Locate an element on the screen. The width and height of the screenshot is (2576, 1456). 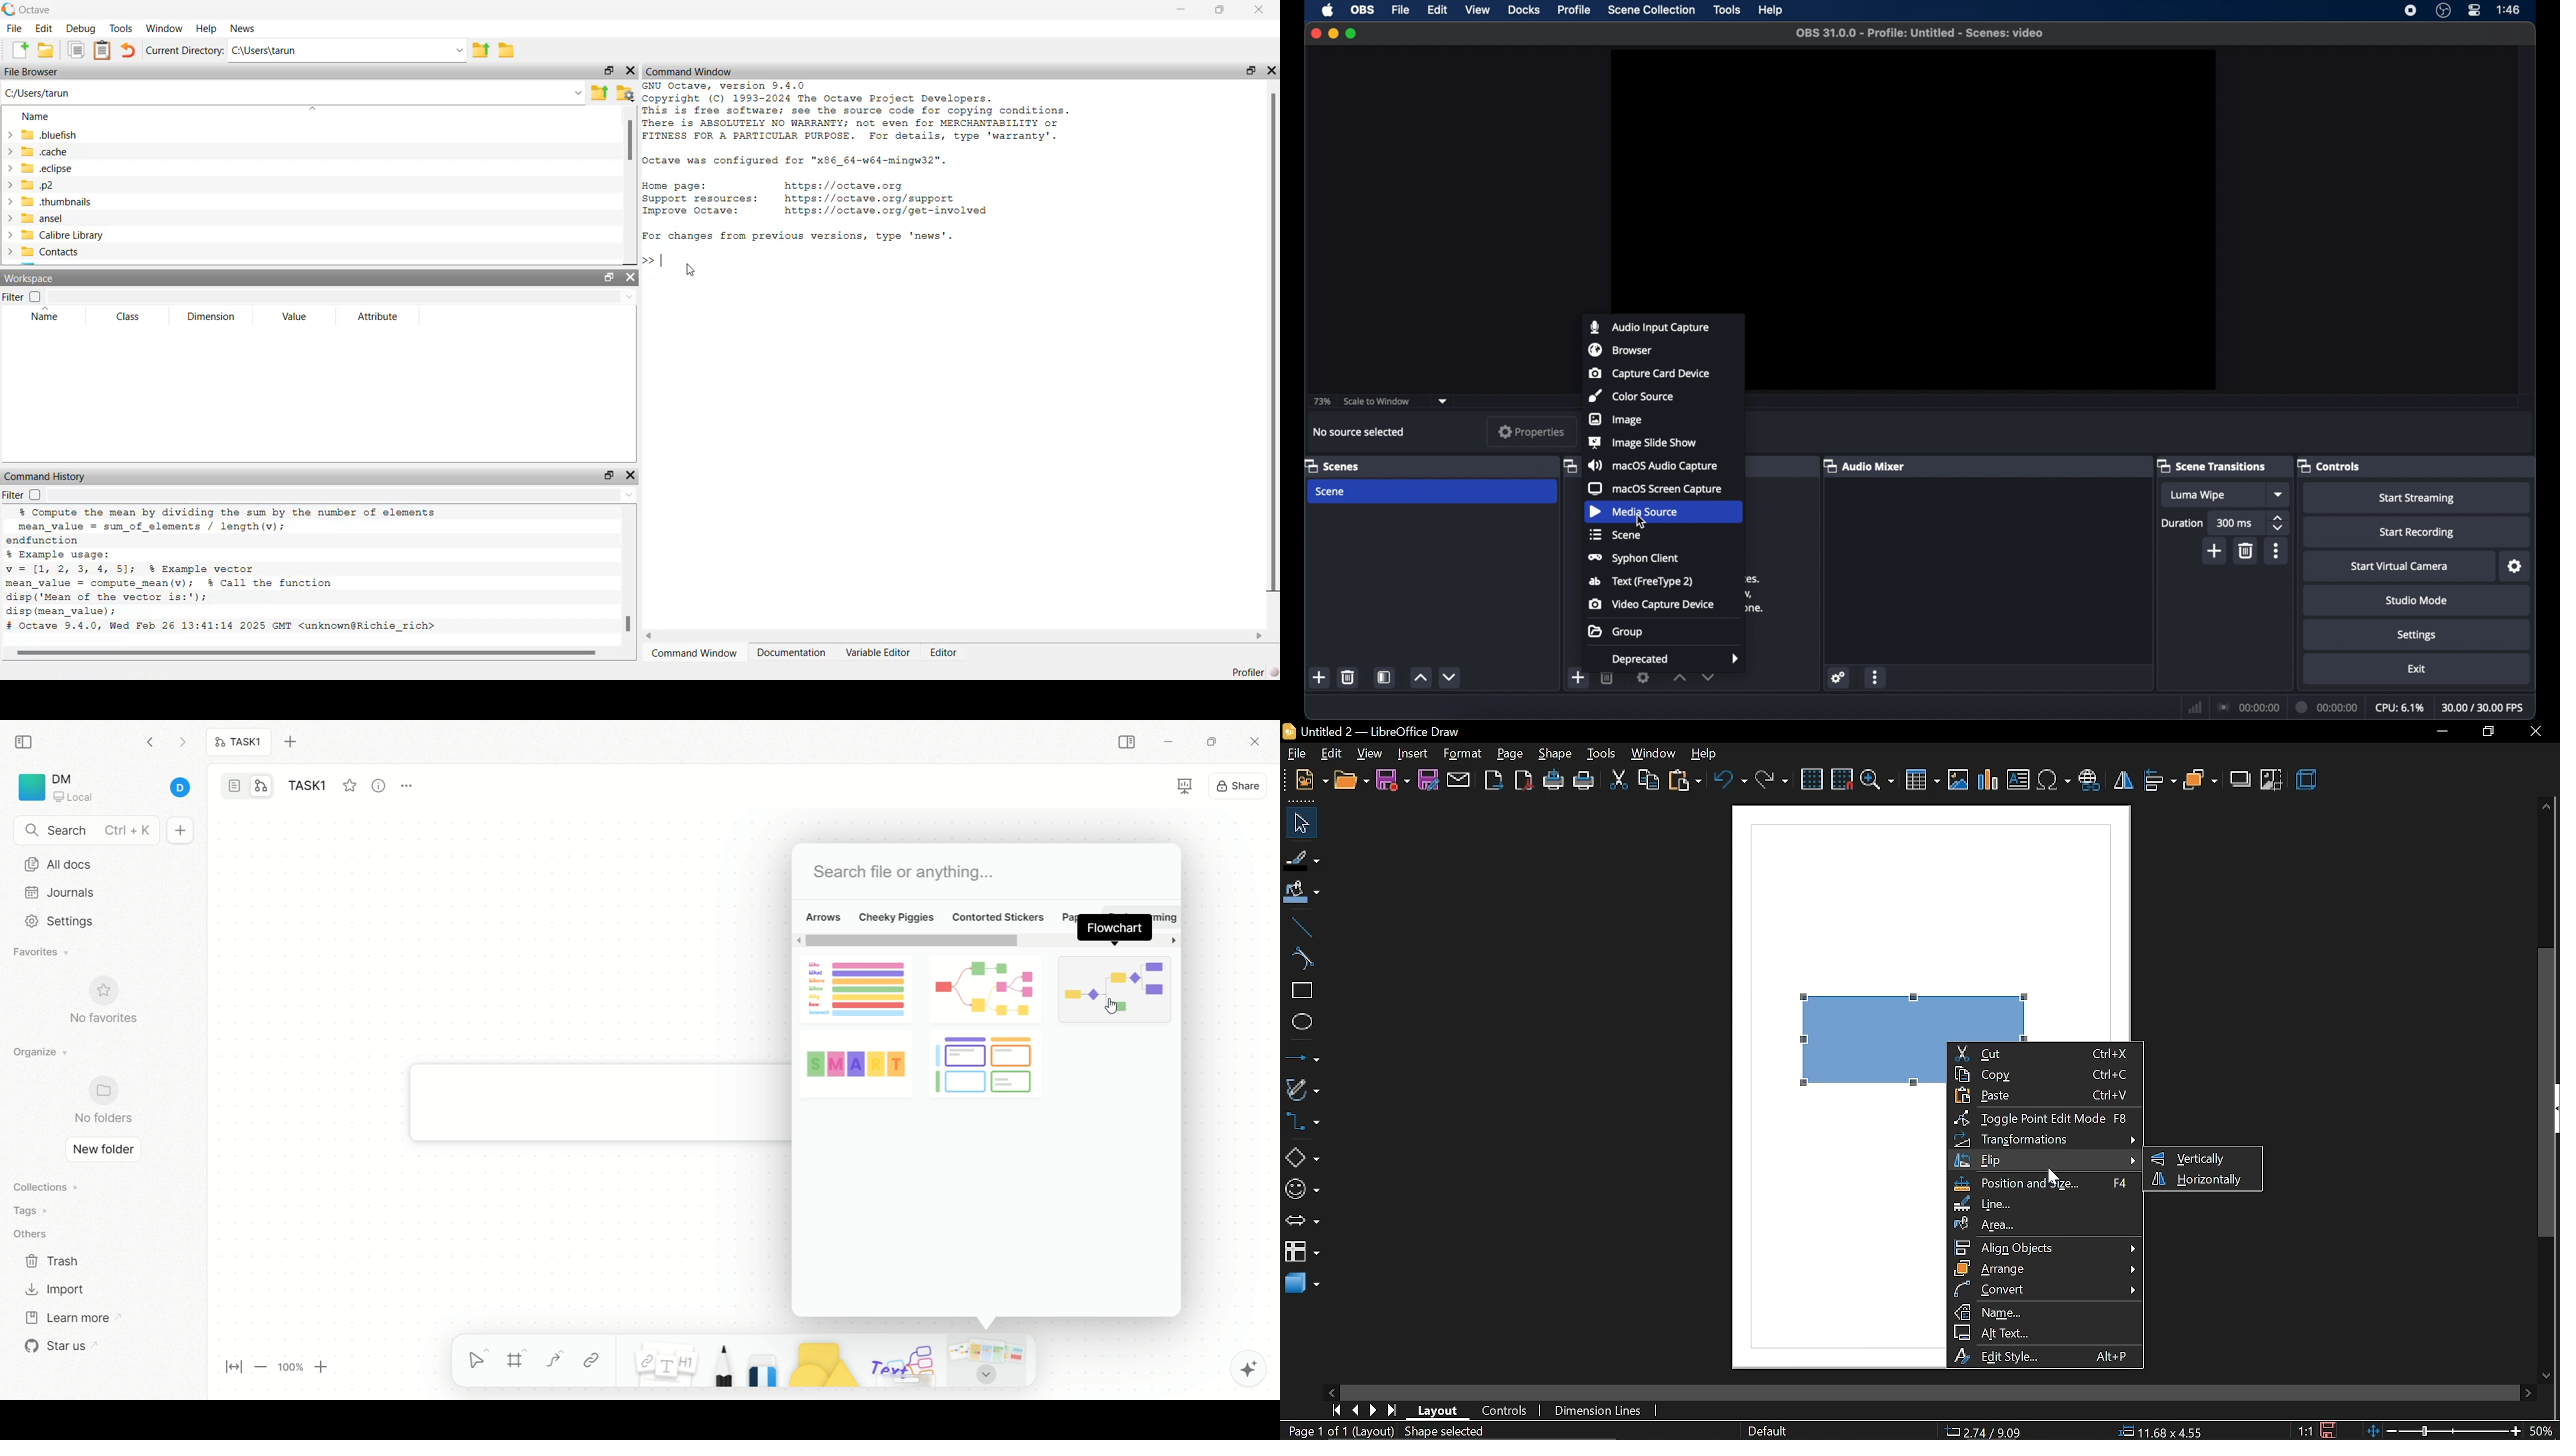
Variable Editor is located at coordinates (879, 652).